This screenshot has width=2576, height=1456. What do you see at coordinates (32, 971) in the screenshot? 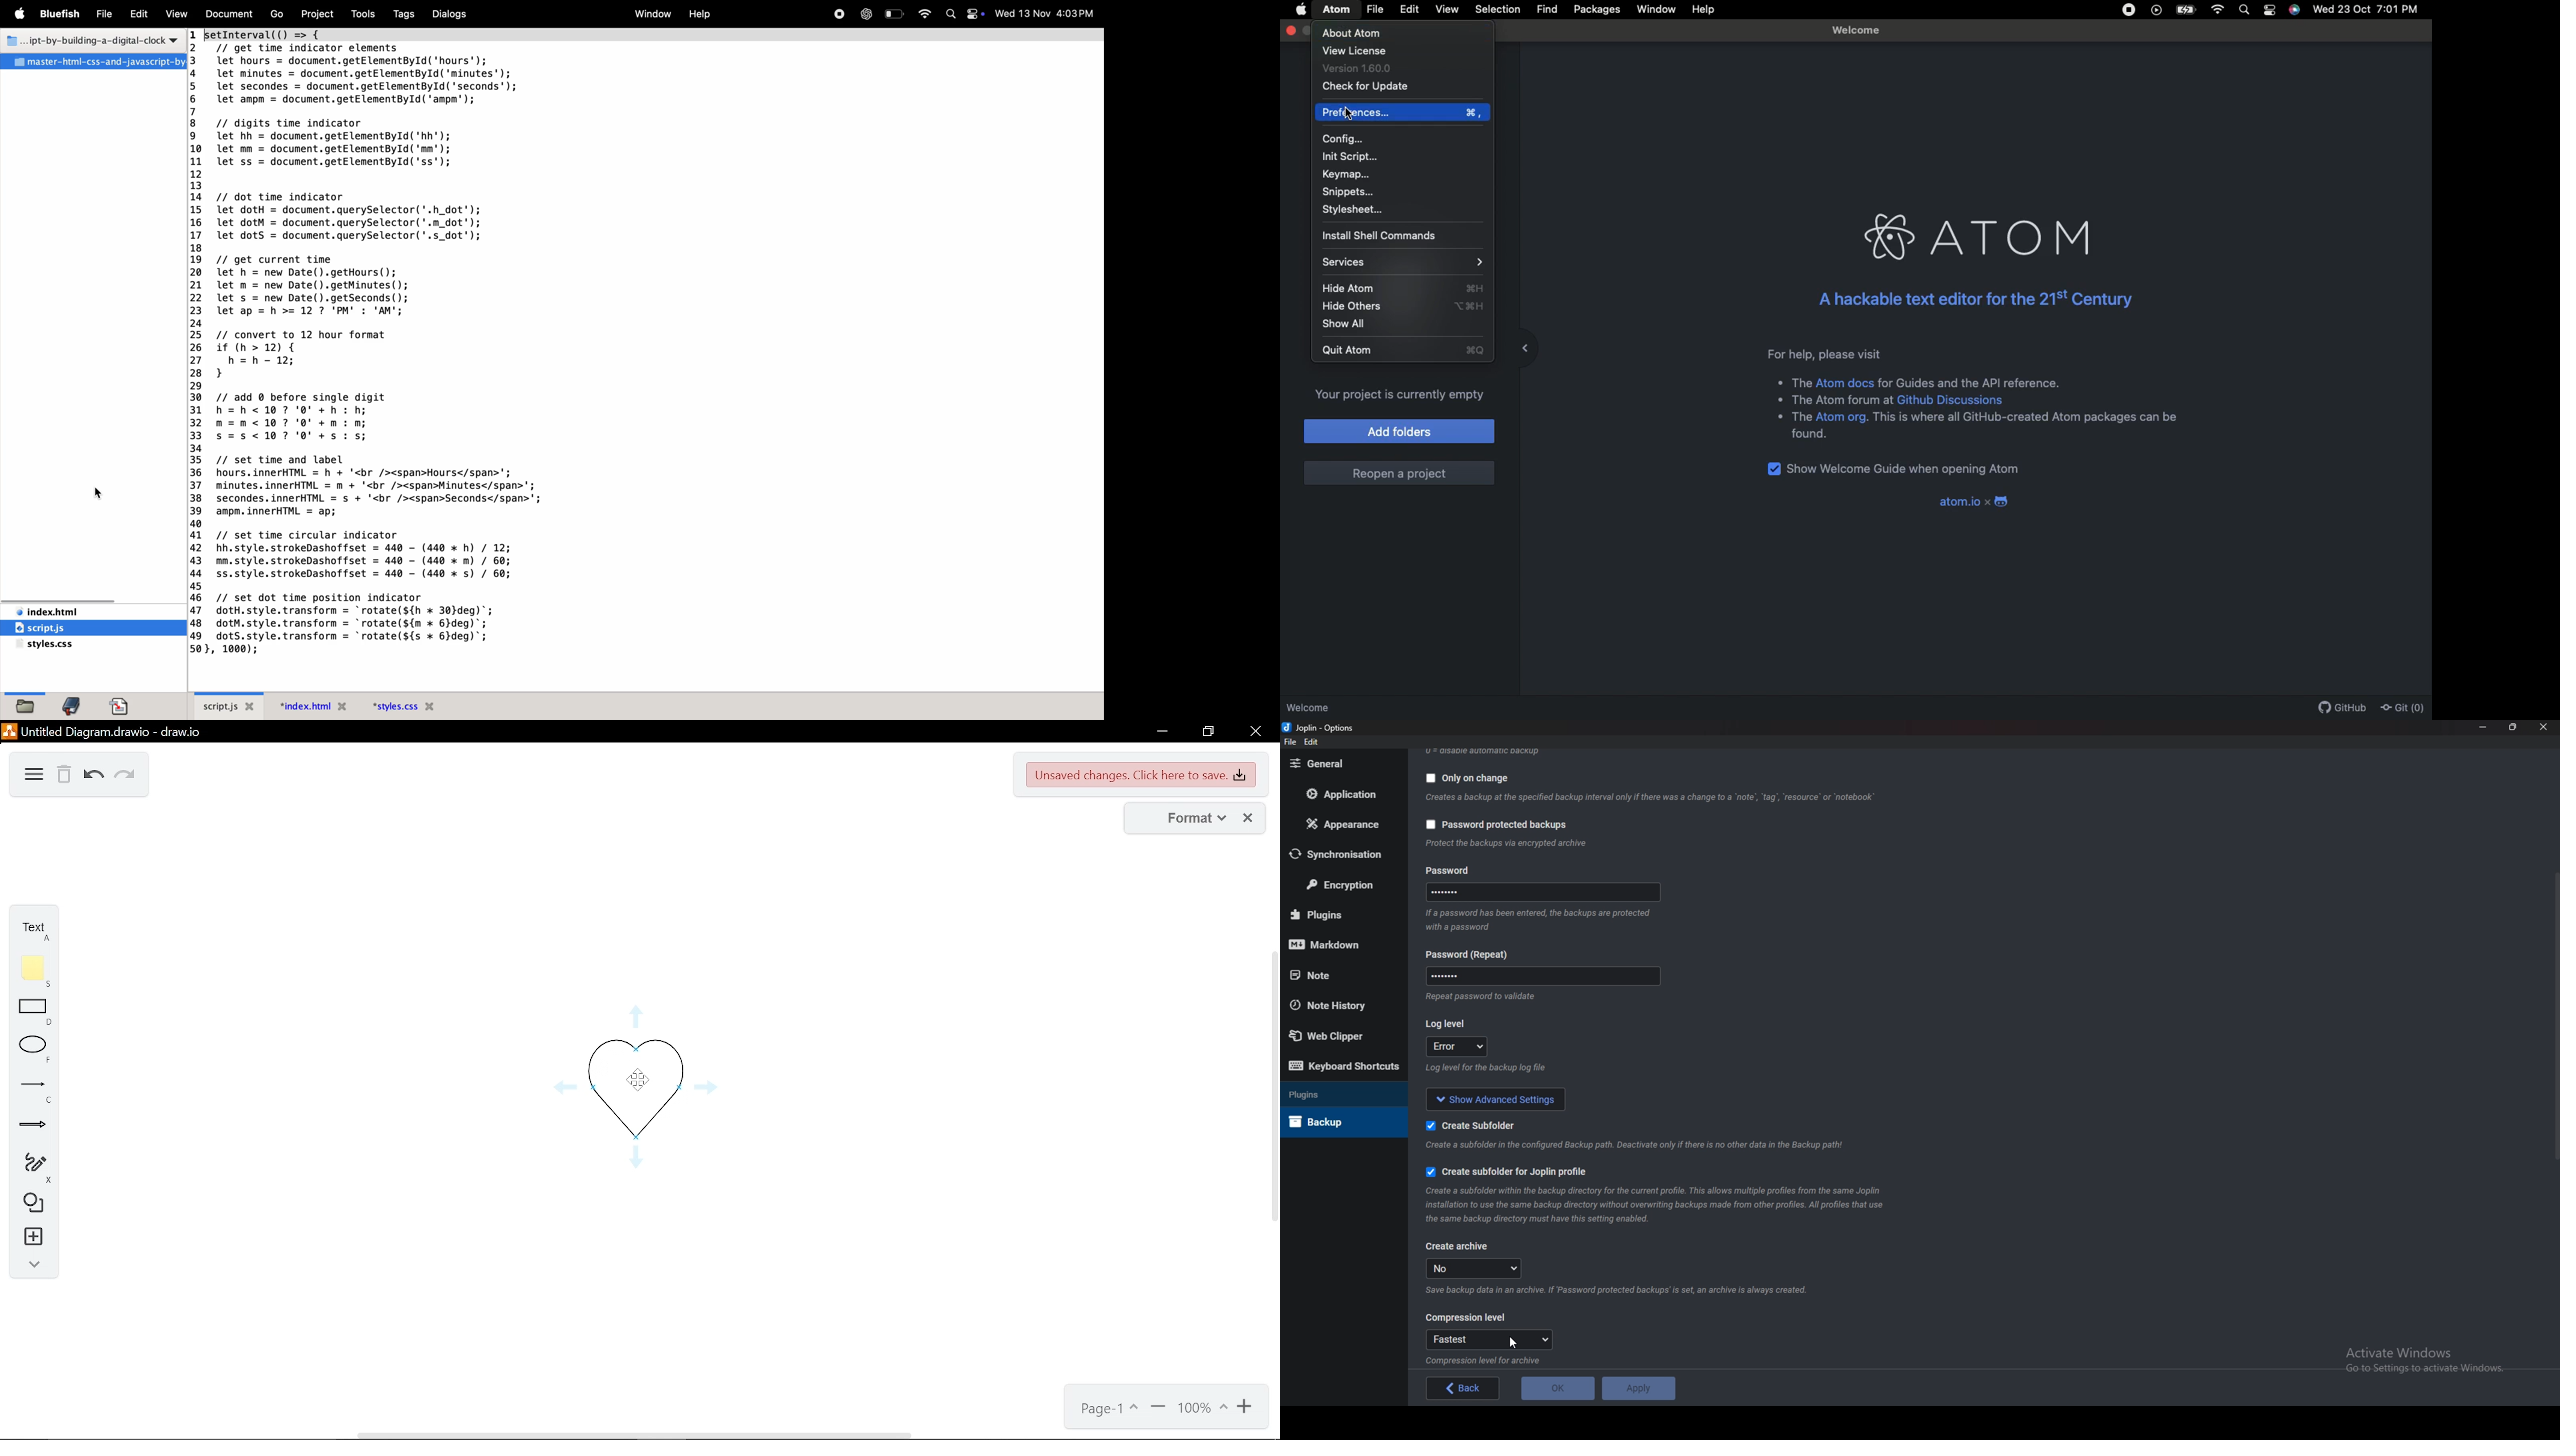
I see `note` at bounding box center [32, 971].